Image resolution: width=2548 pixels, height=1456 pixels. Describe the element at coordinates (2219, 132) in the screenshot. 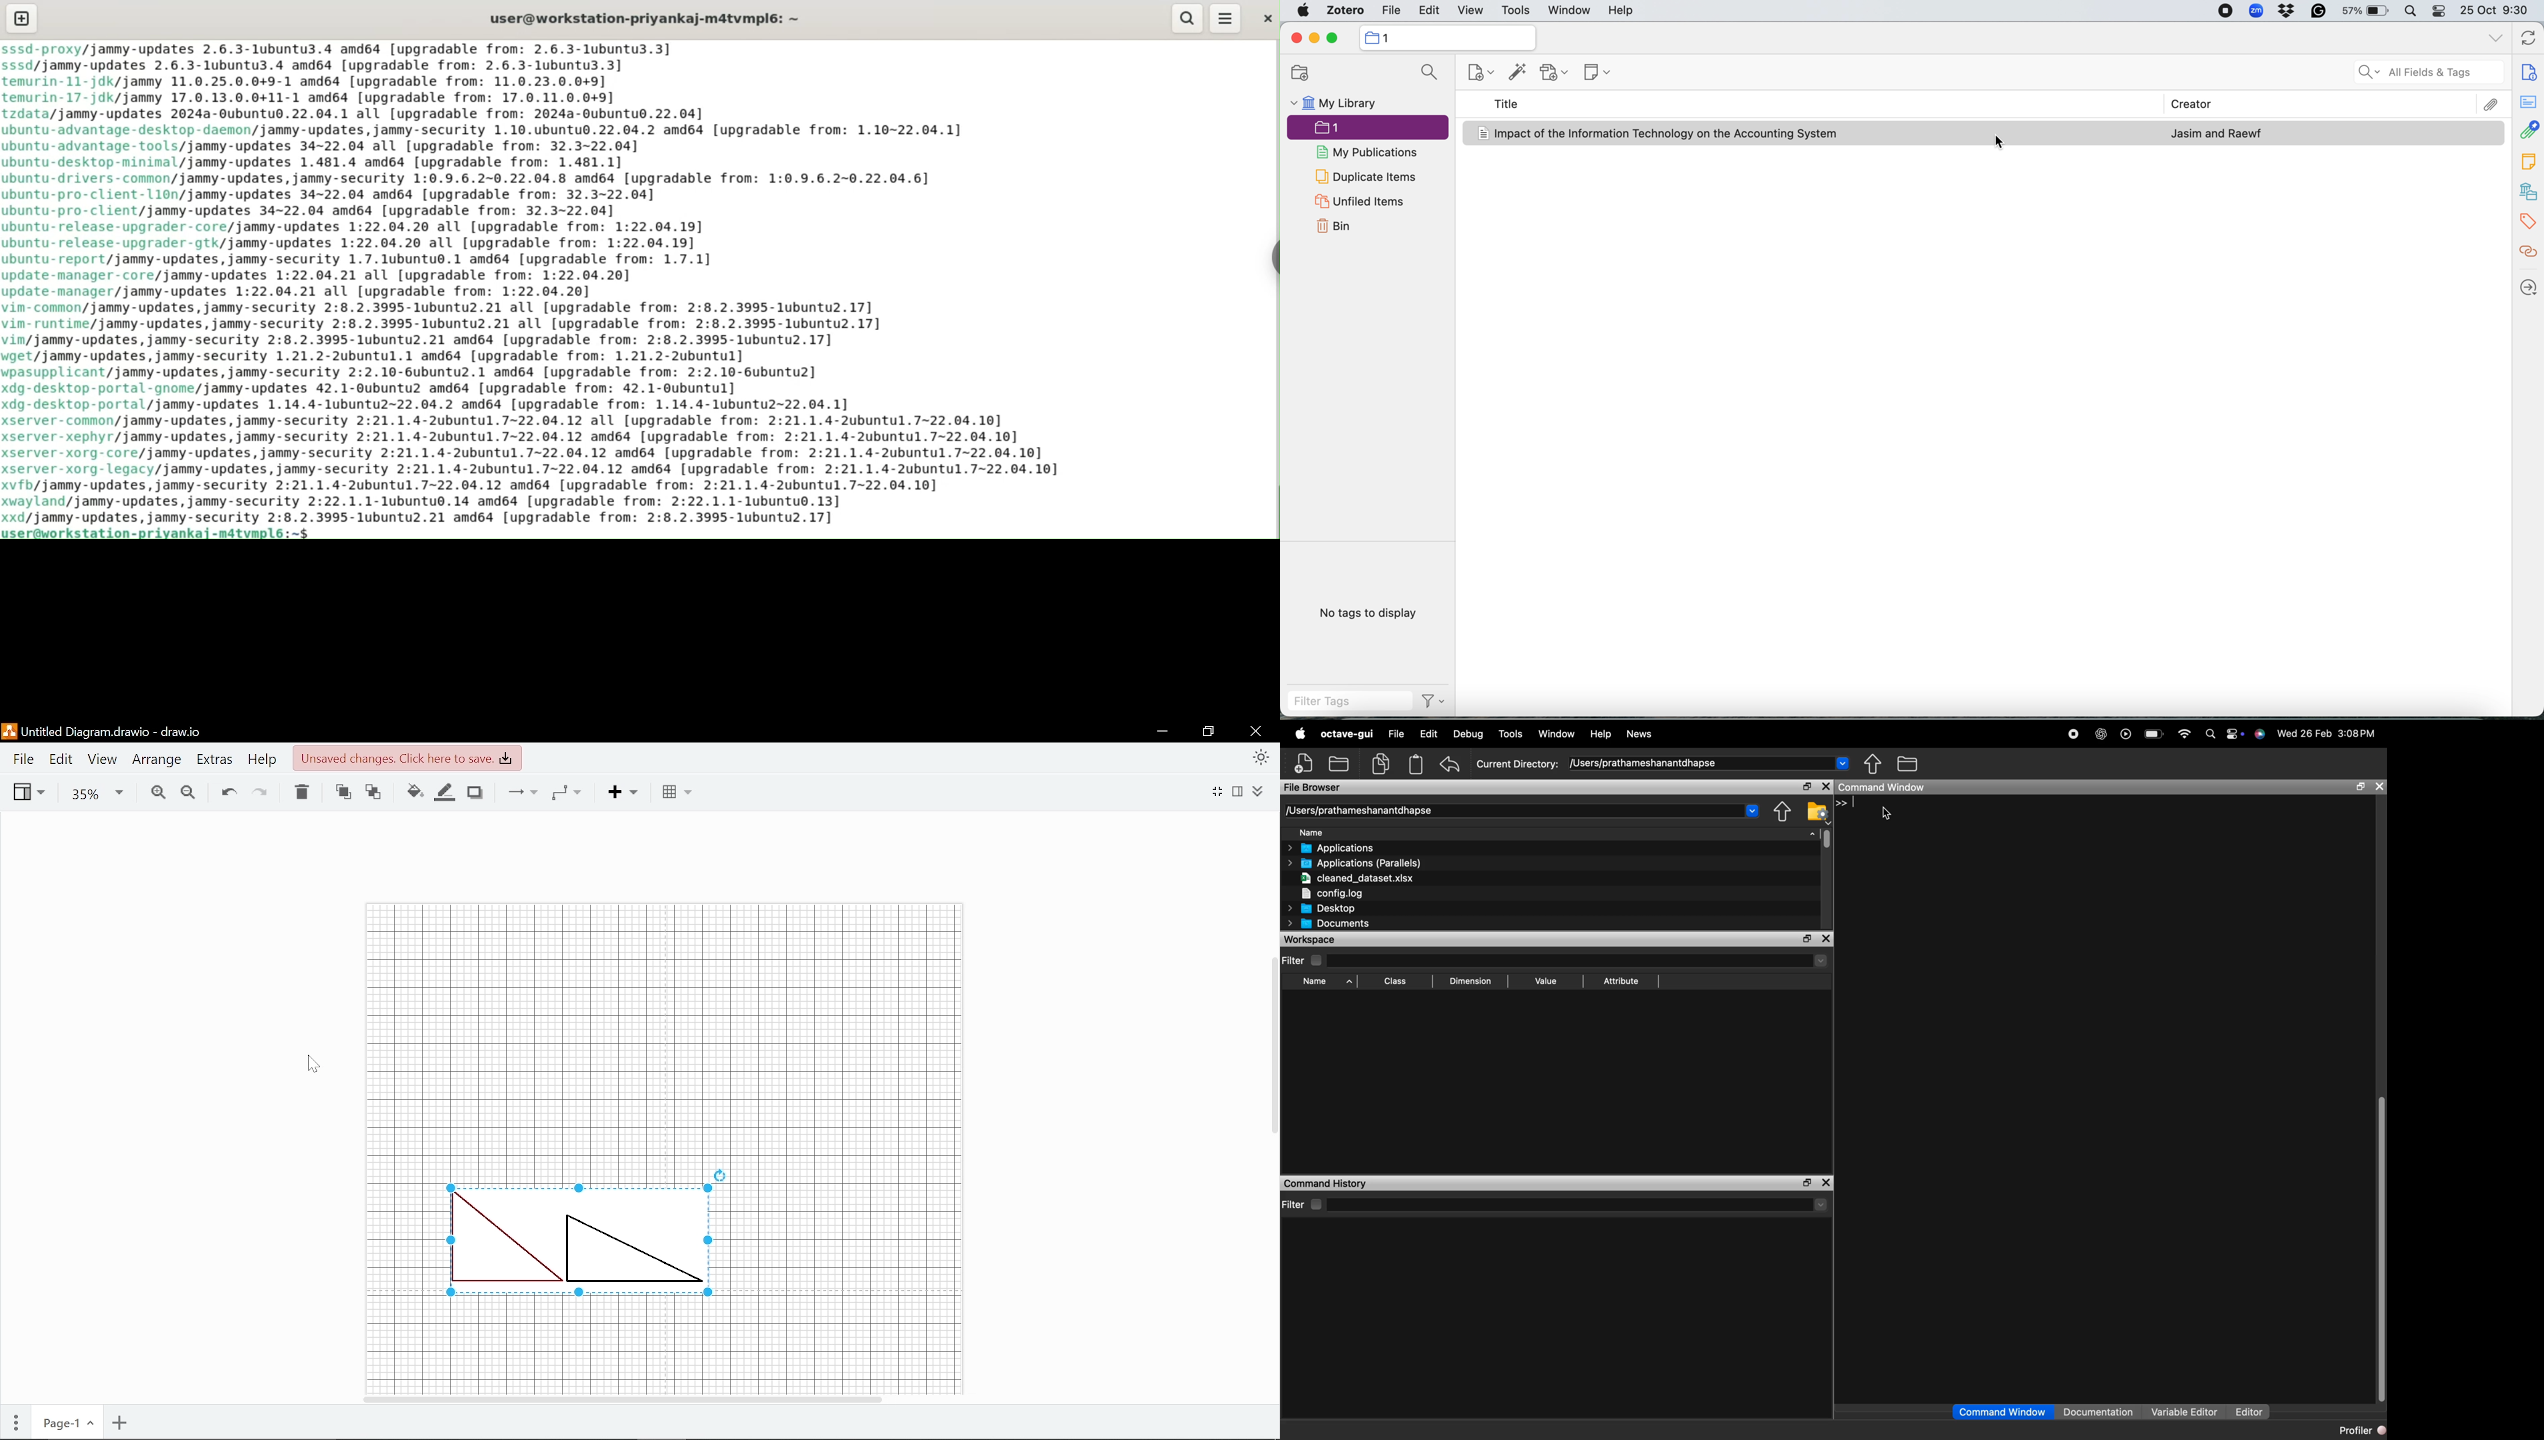

I see `journal article author` at that location.